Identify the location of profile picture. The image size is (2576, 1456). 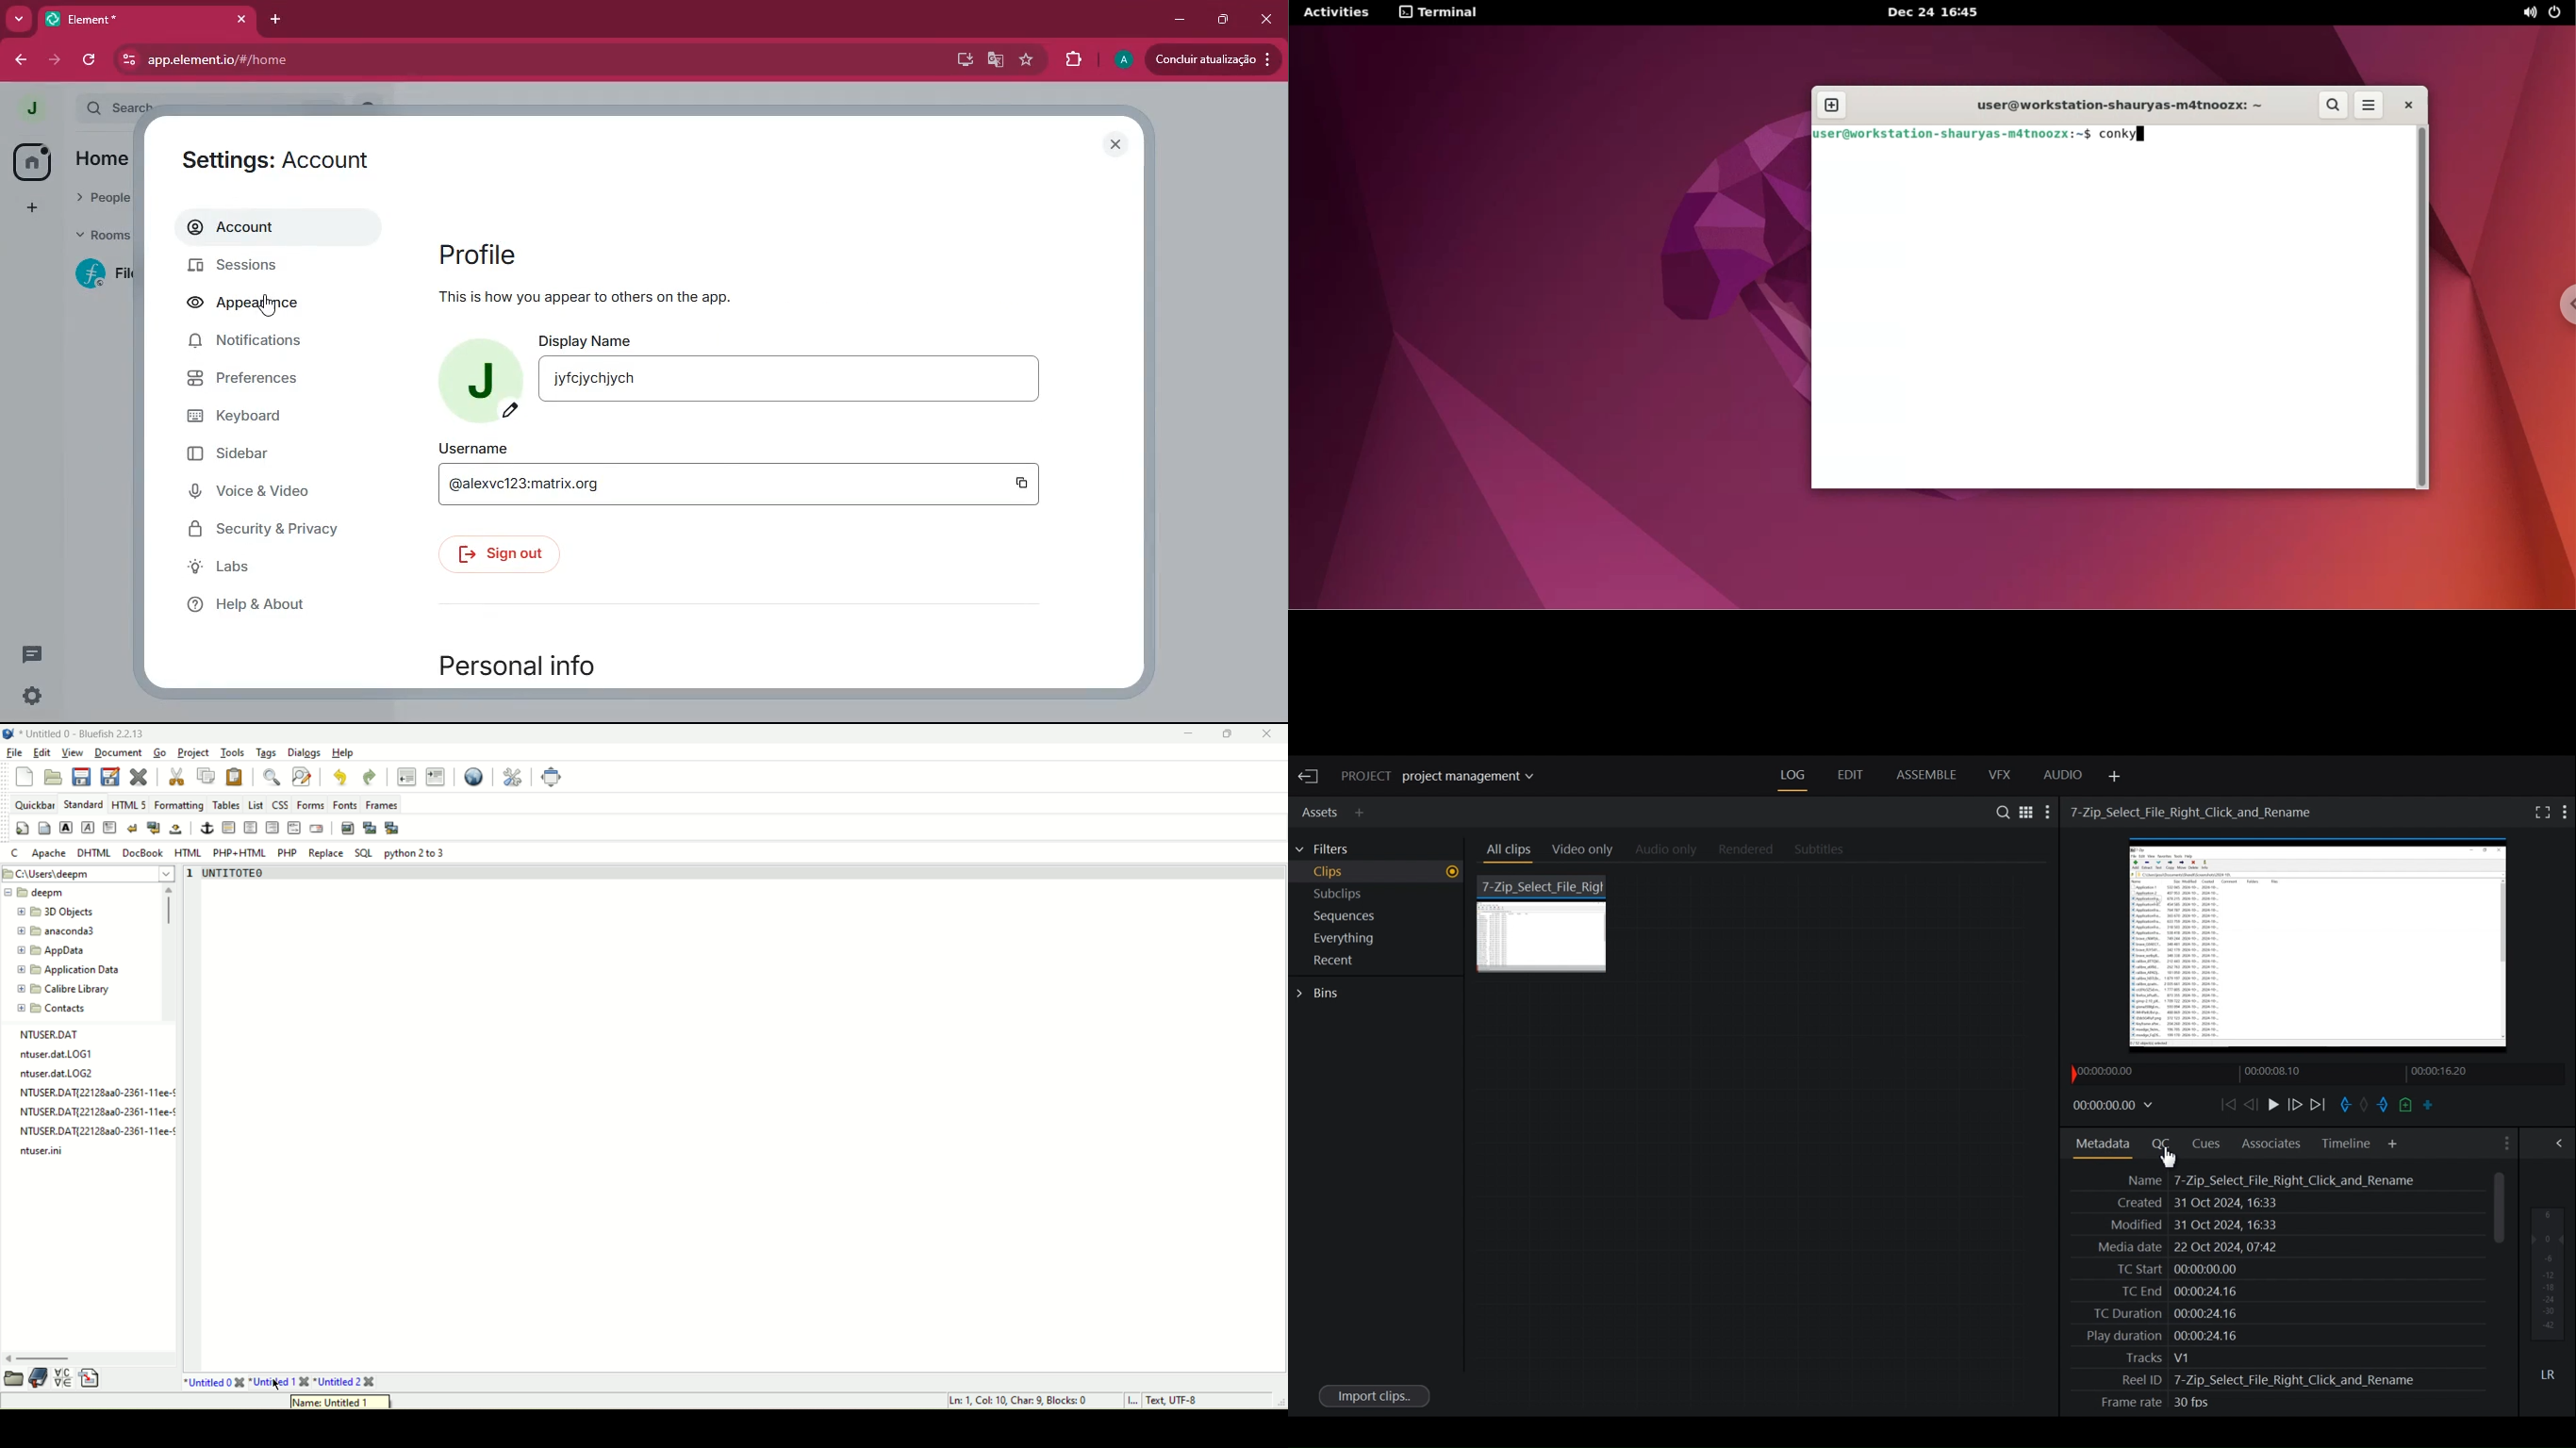
(26, 108).